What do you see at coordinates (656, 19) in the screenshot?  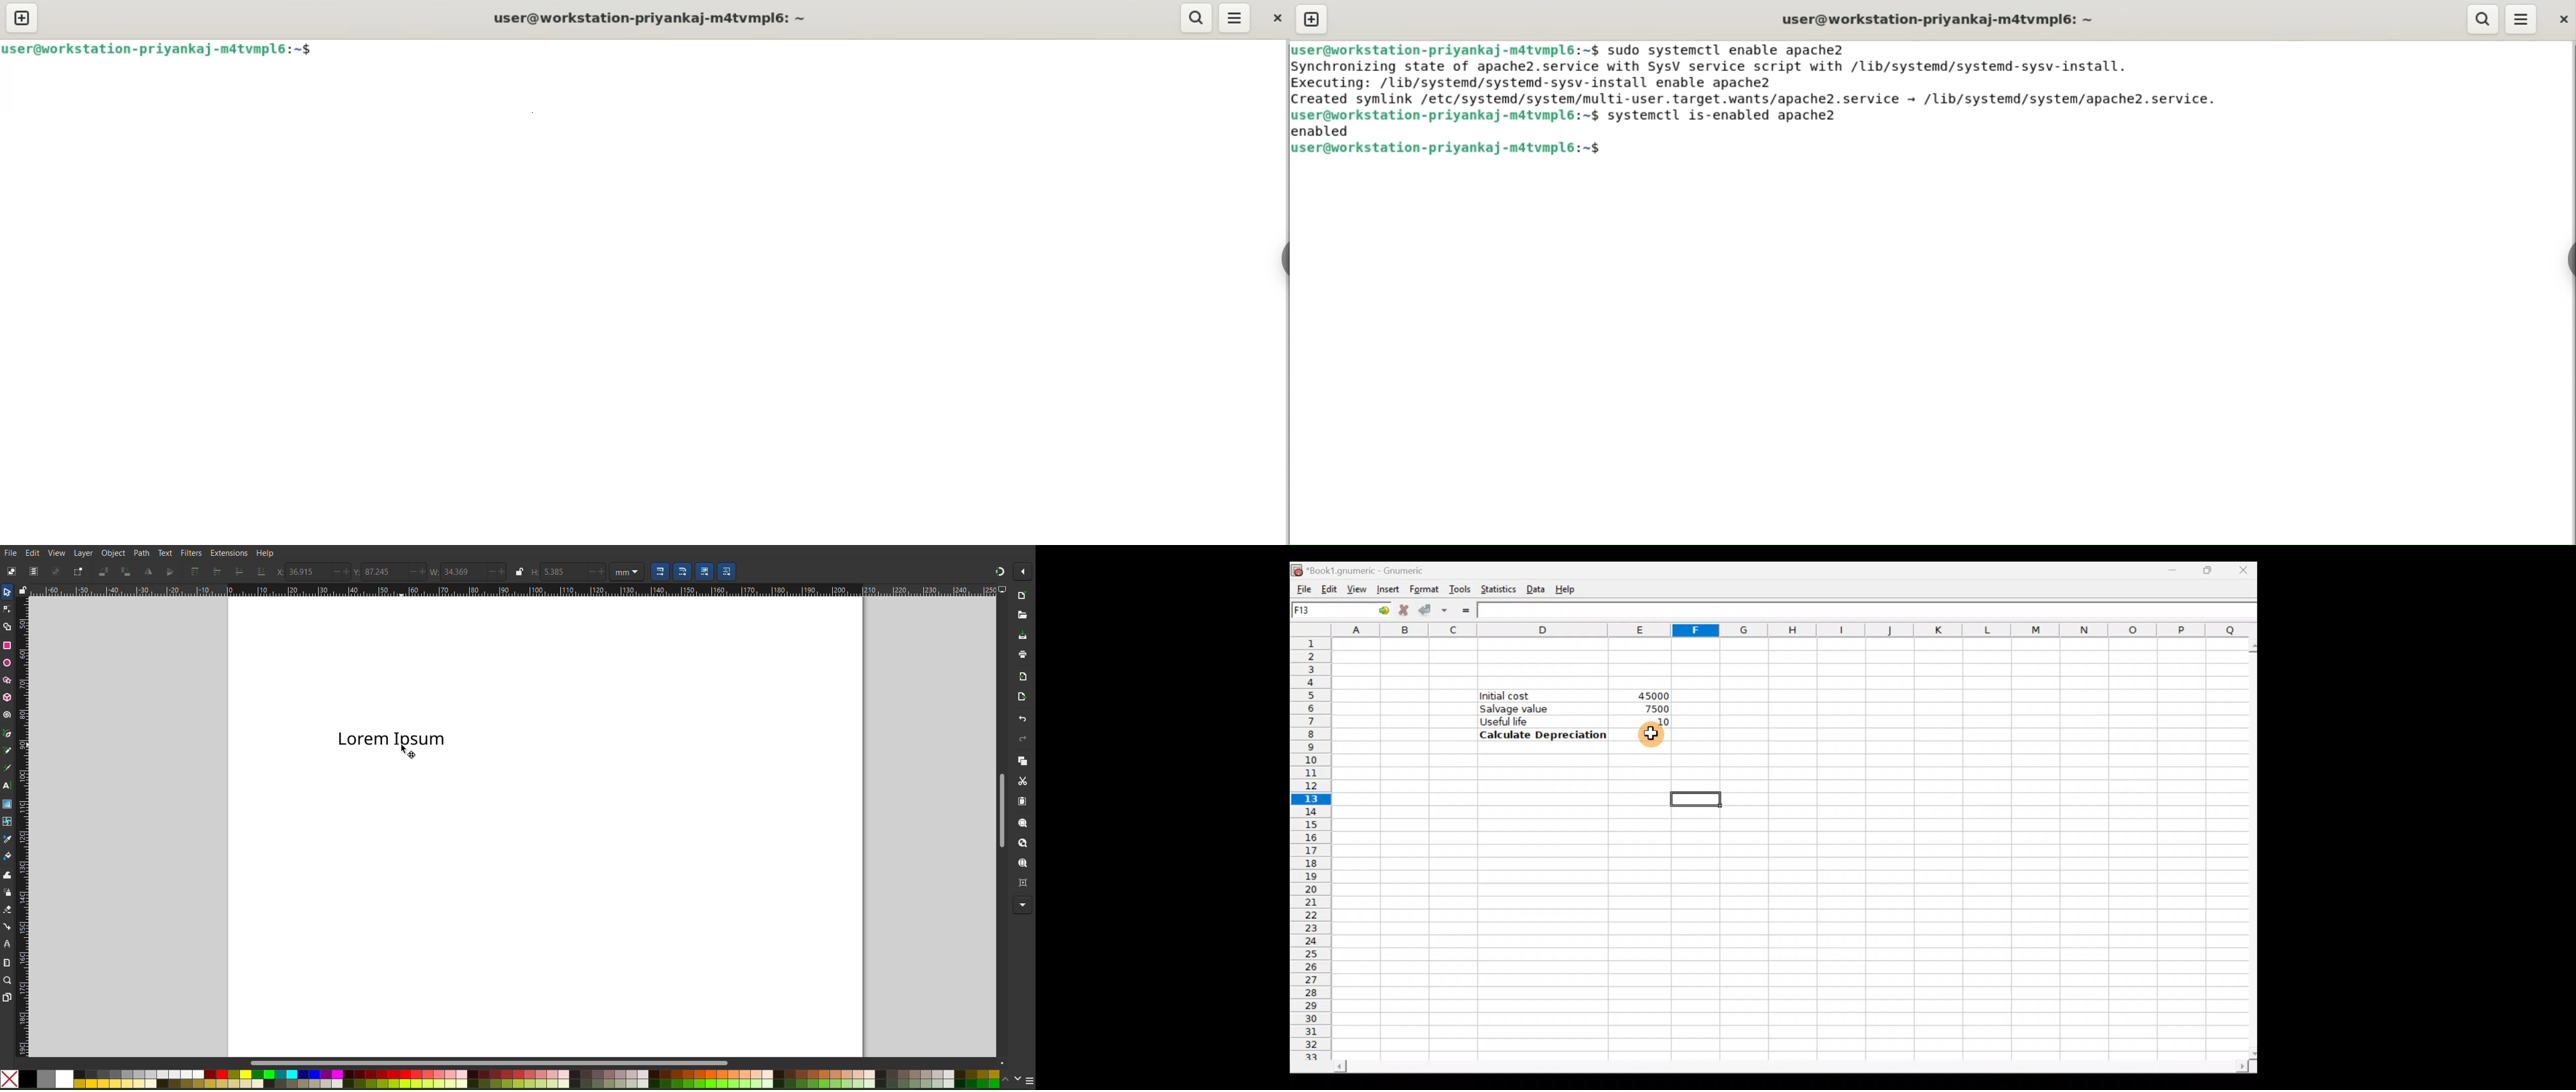 I see `user@workstation-priyankaj-m4tvmpl: ~` at bounding box center [656, 19].